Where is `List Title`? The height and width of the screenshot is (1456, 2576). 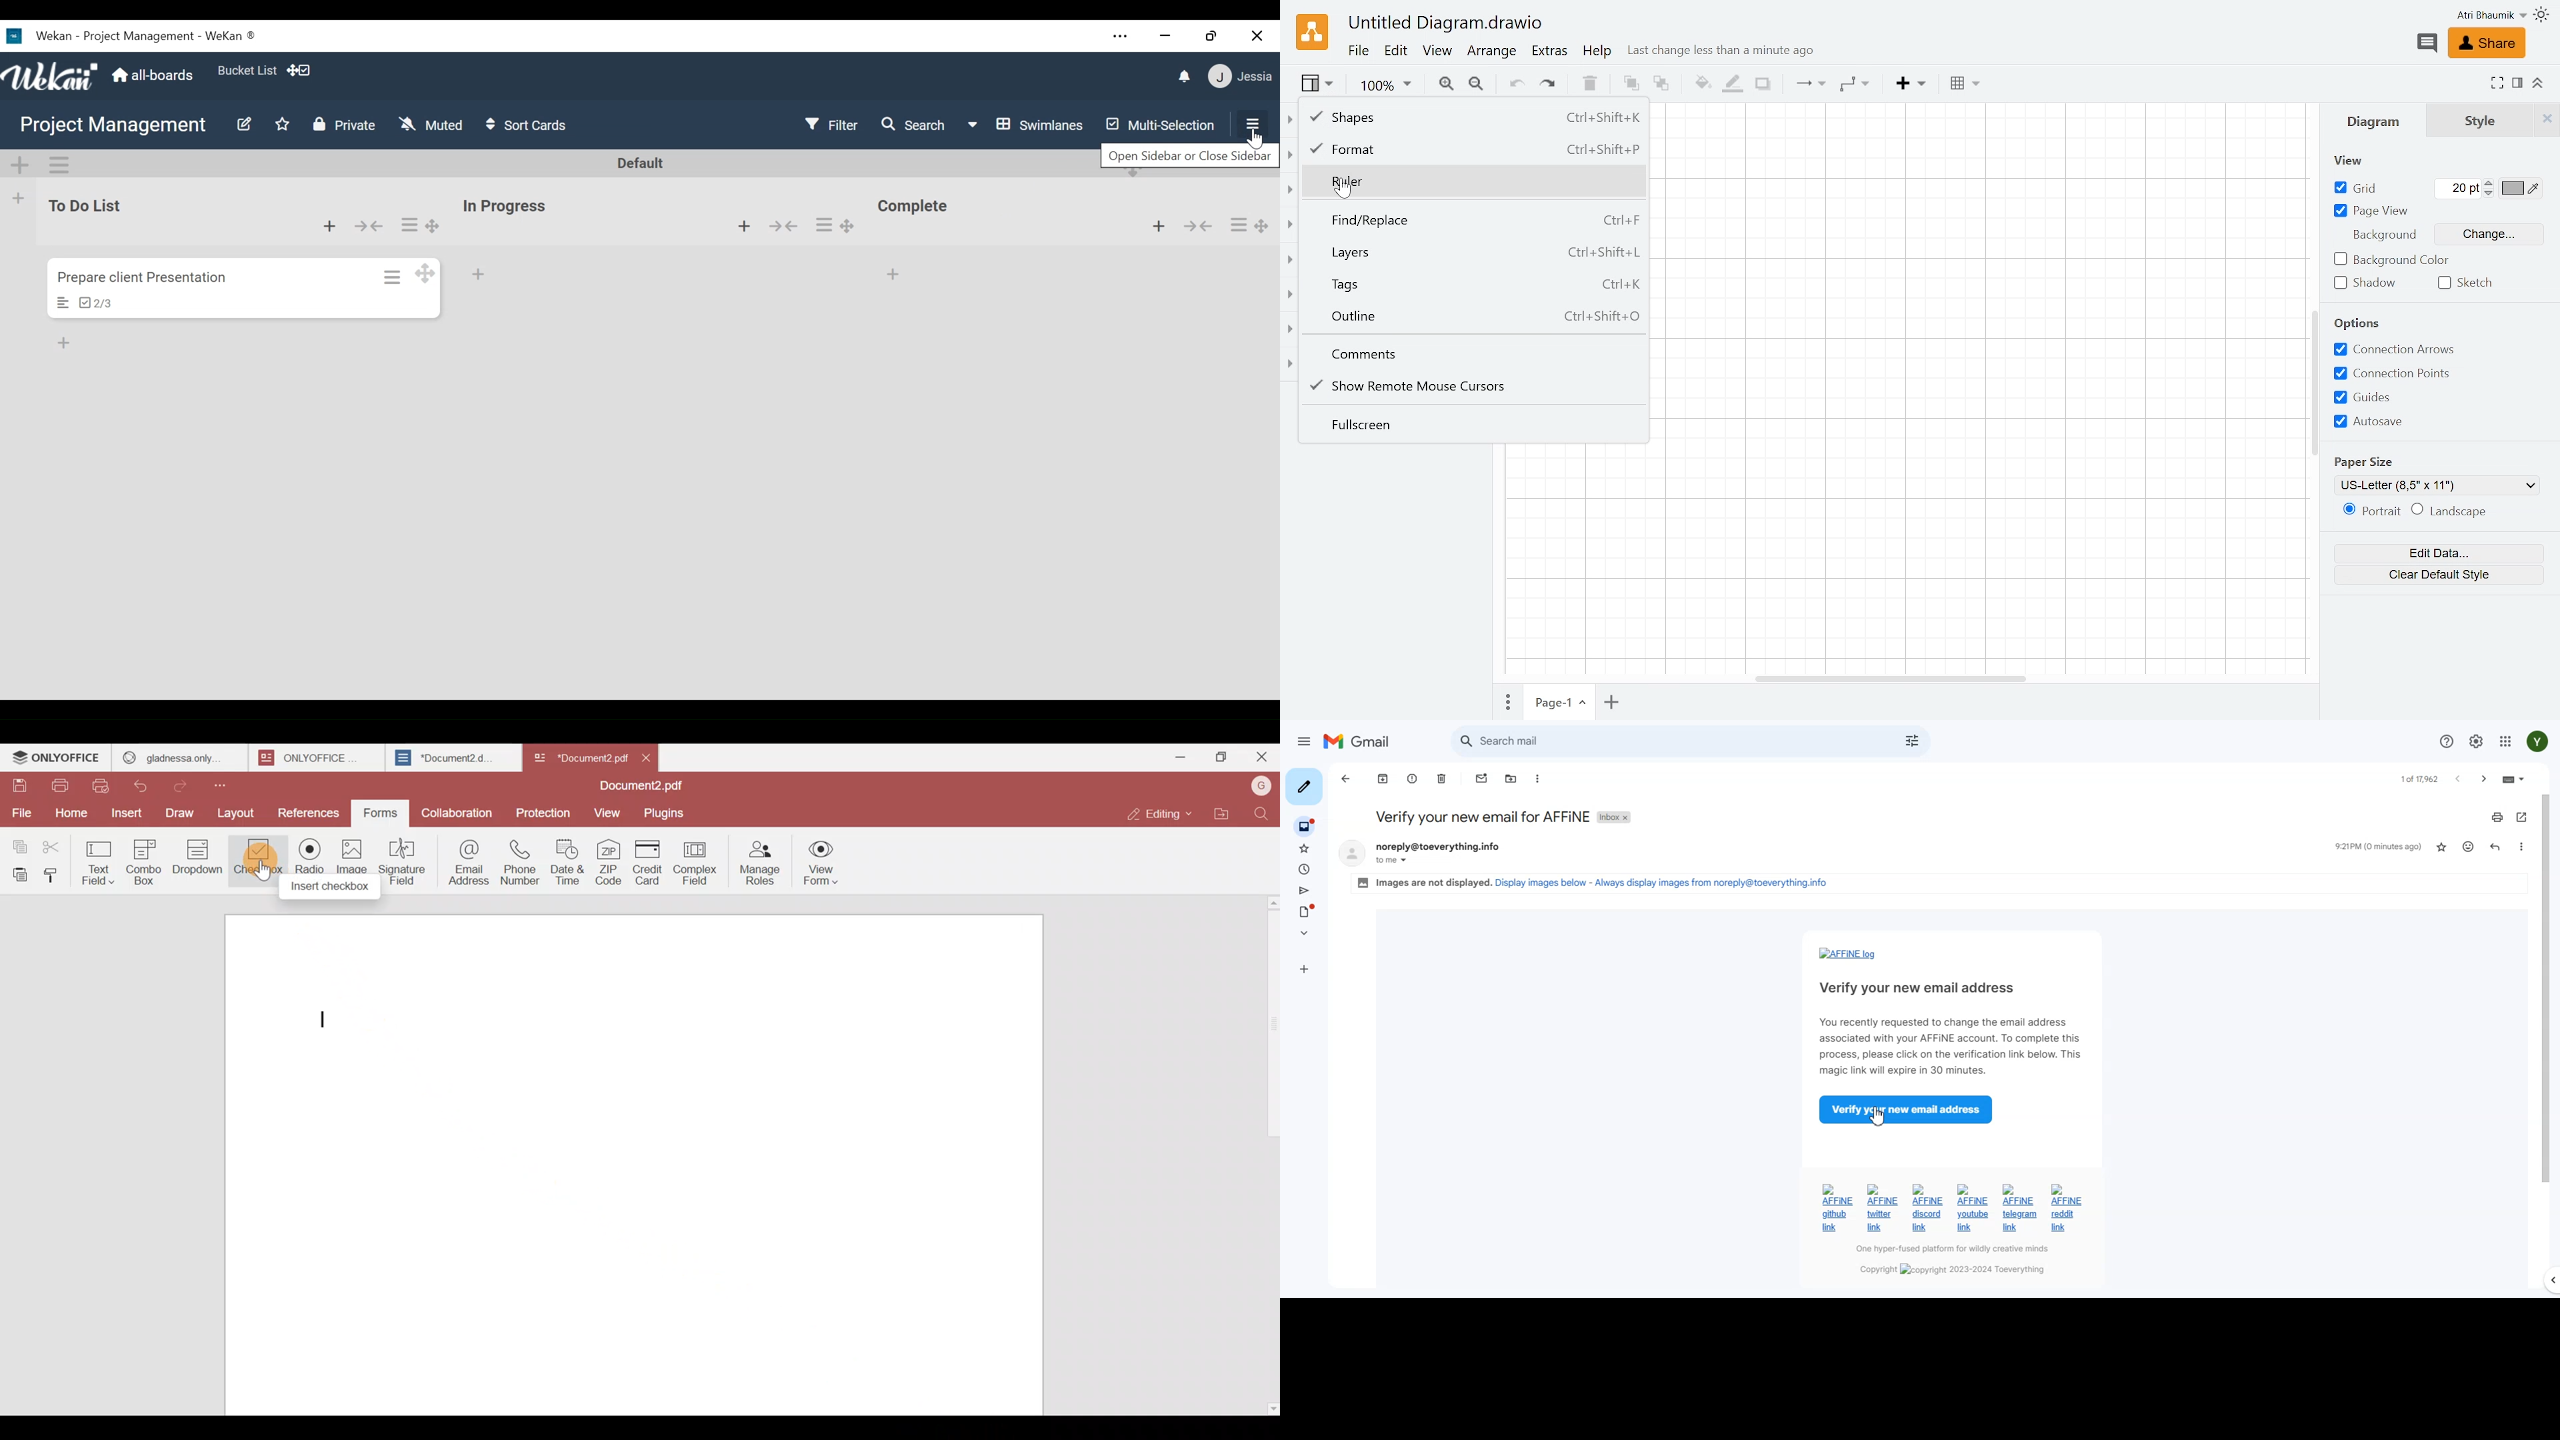 List Title is located at coordinates (917, 208).